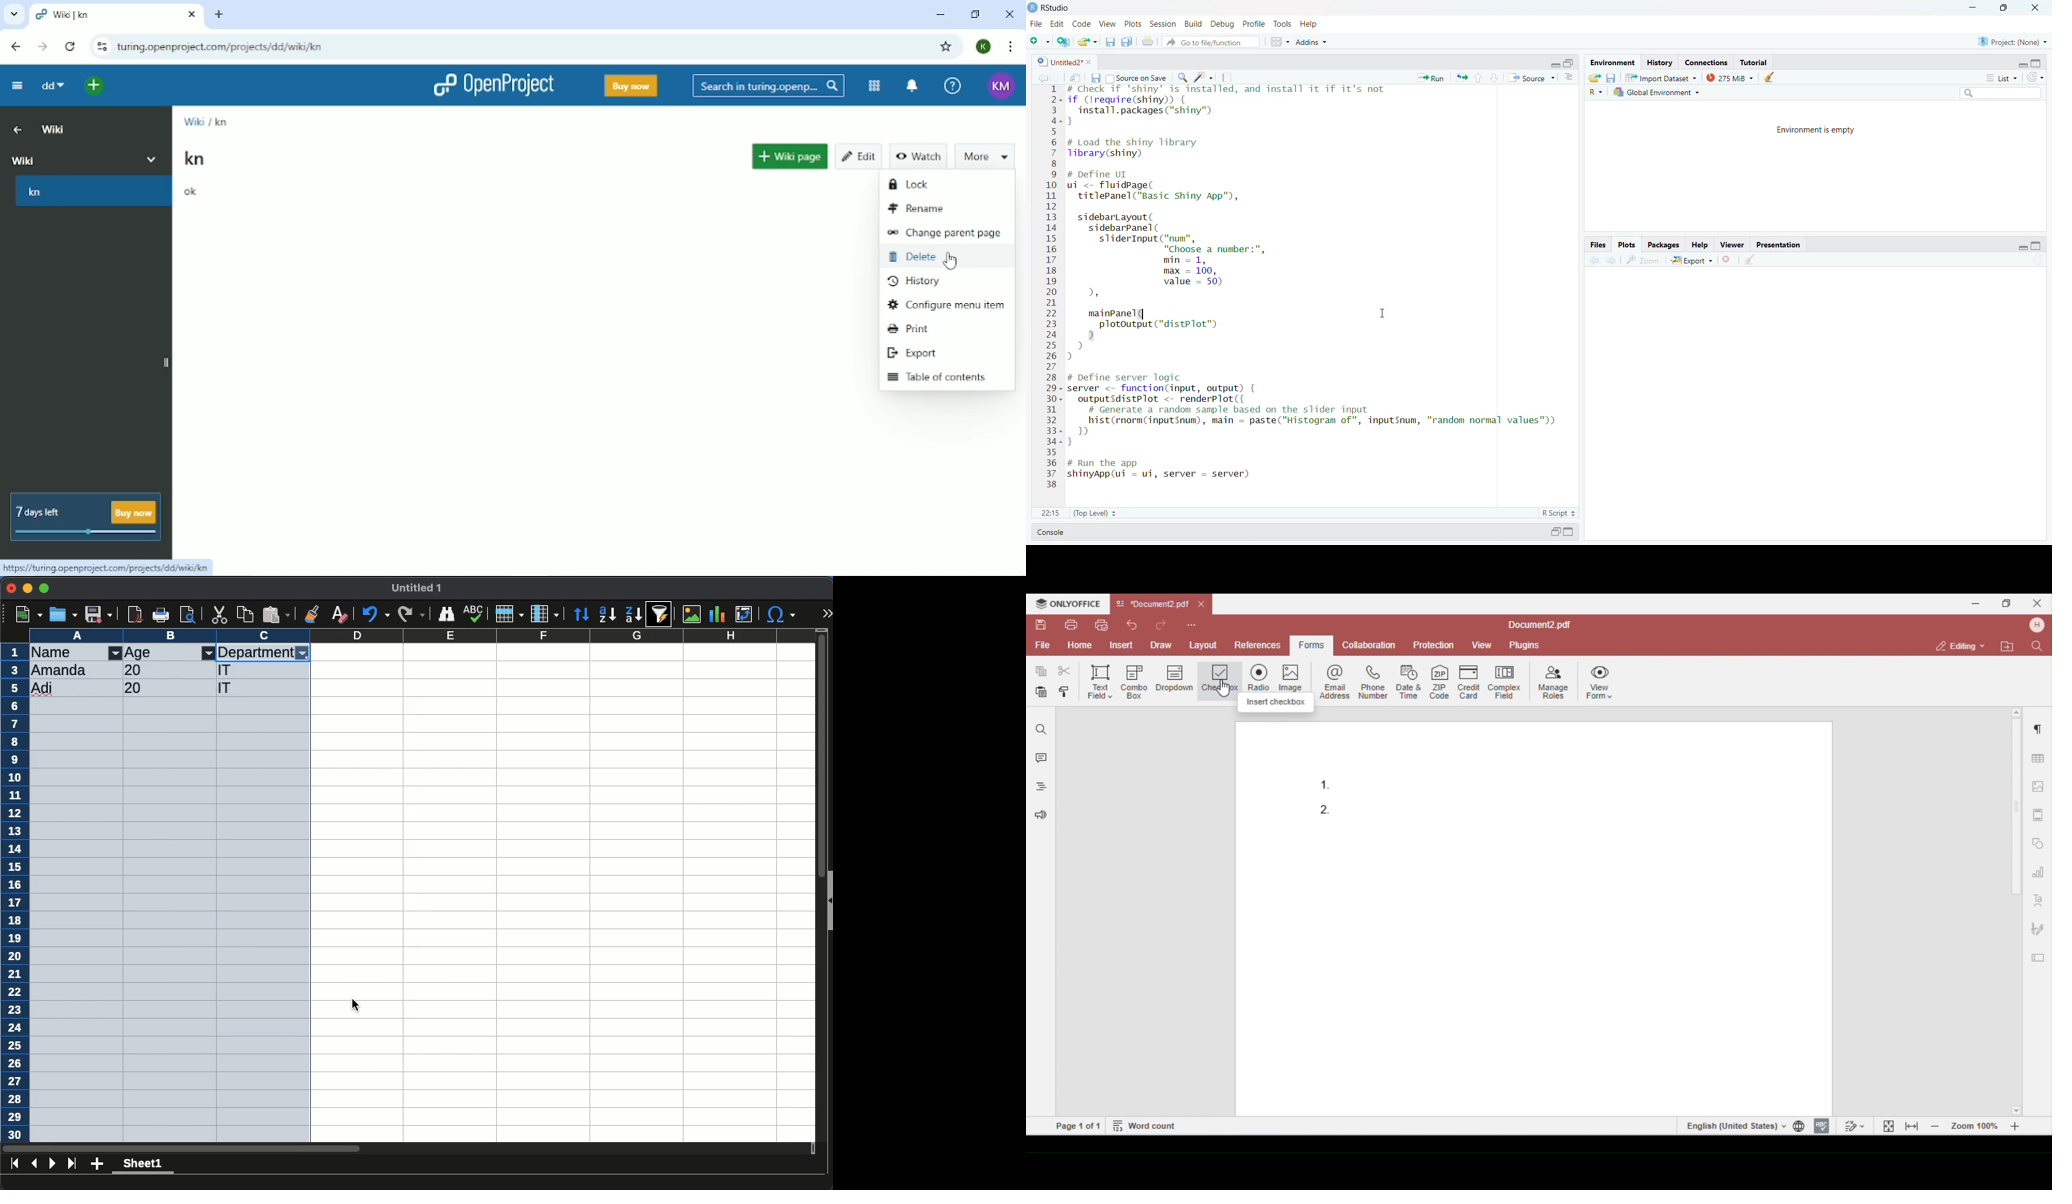 This screenshot has width=2072, height=1204. I want to click on maximize, so click(1569, 532).